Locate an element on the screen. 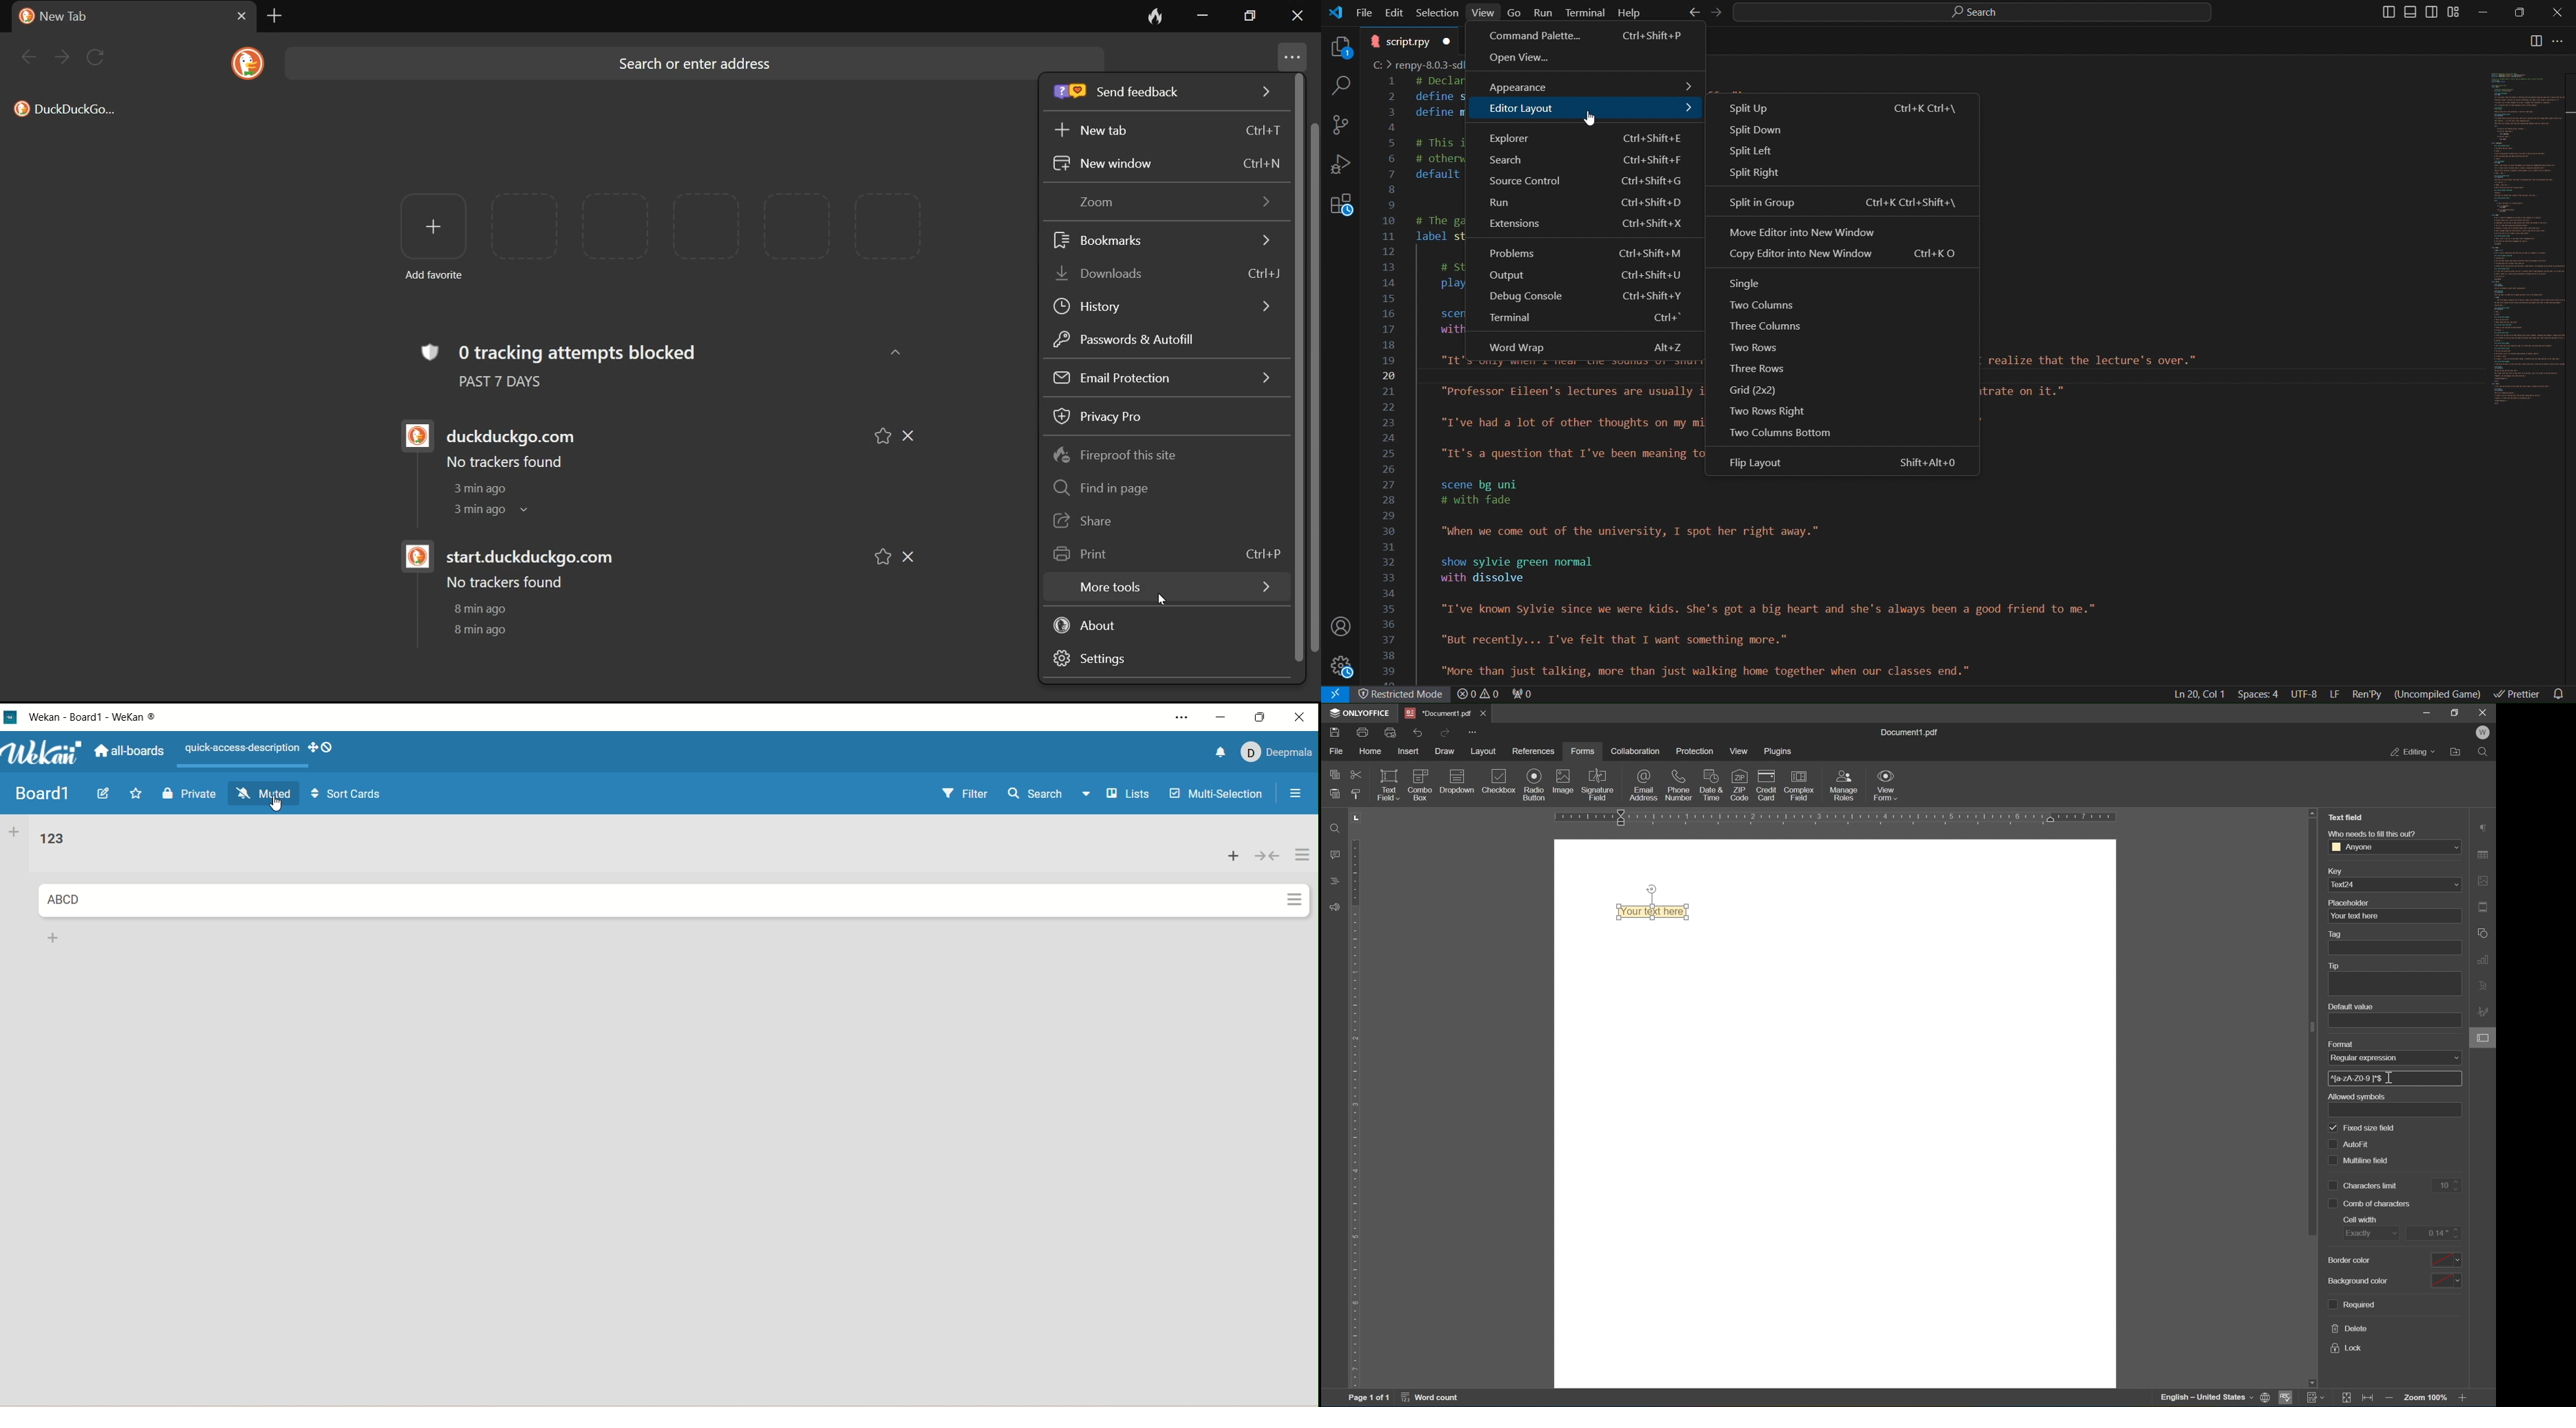 The image size is (2576, 1428). add allowed symbols is located at coordinates (2397, 1110).